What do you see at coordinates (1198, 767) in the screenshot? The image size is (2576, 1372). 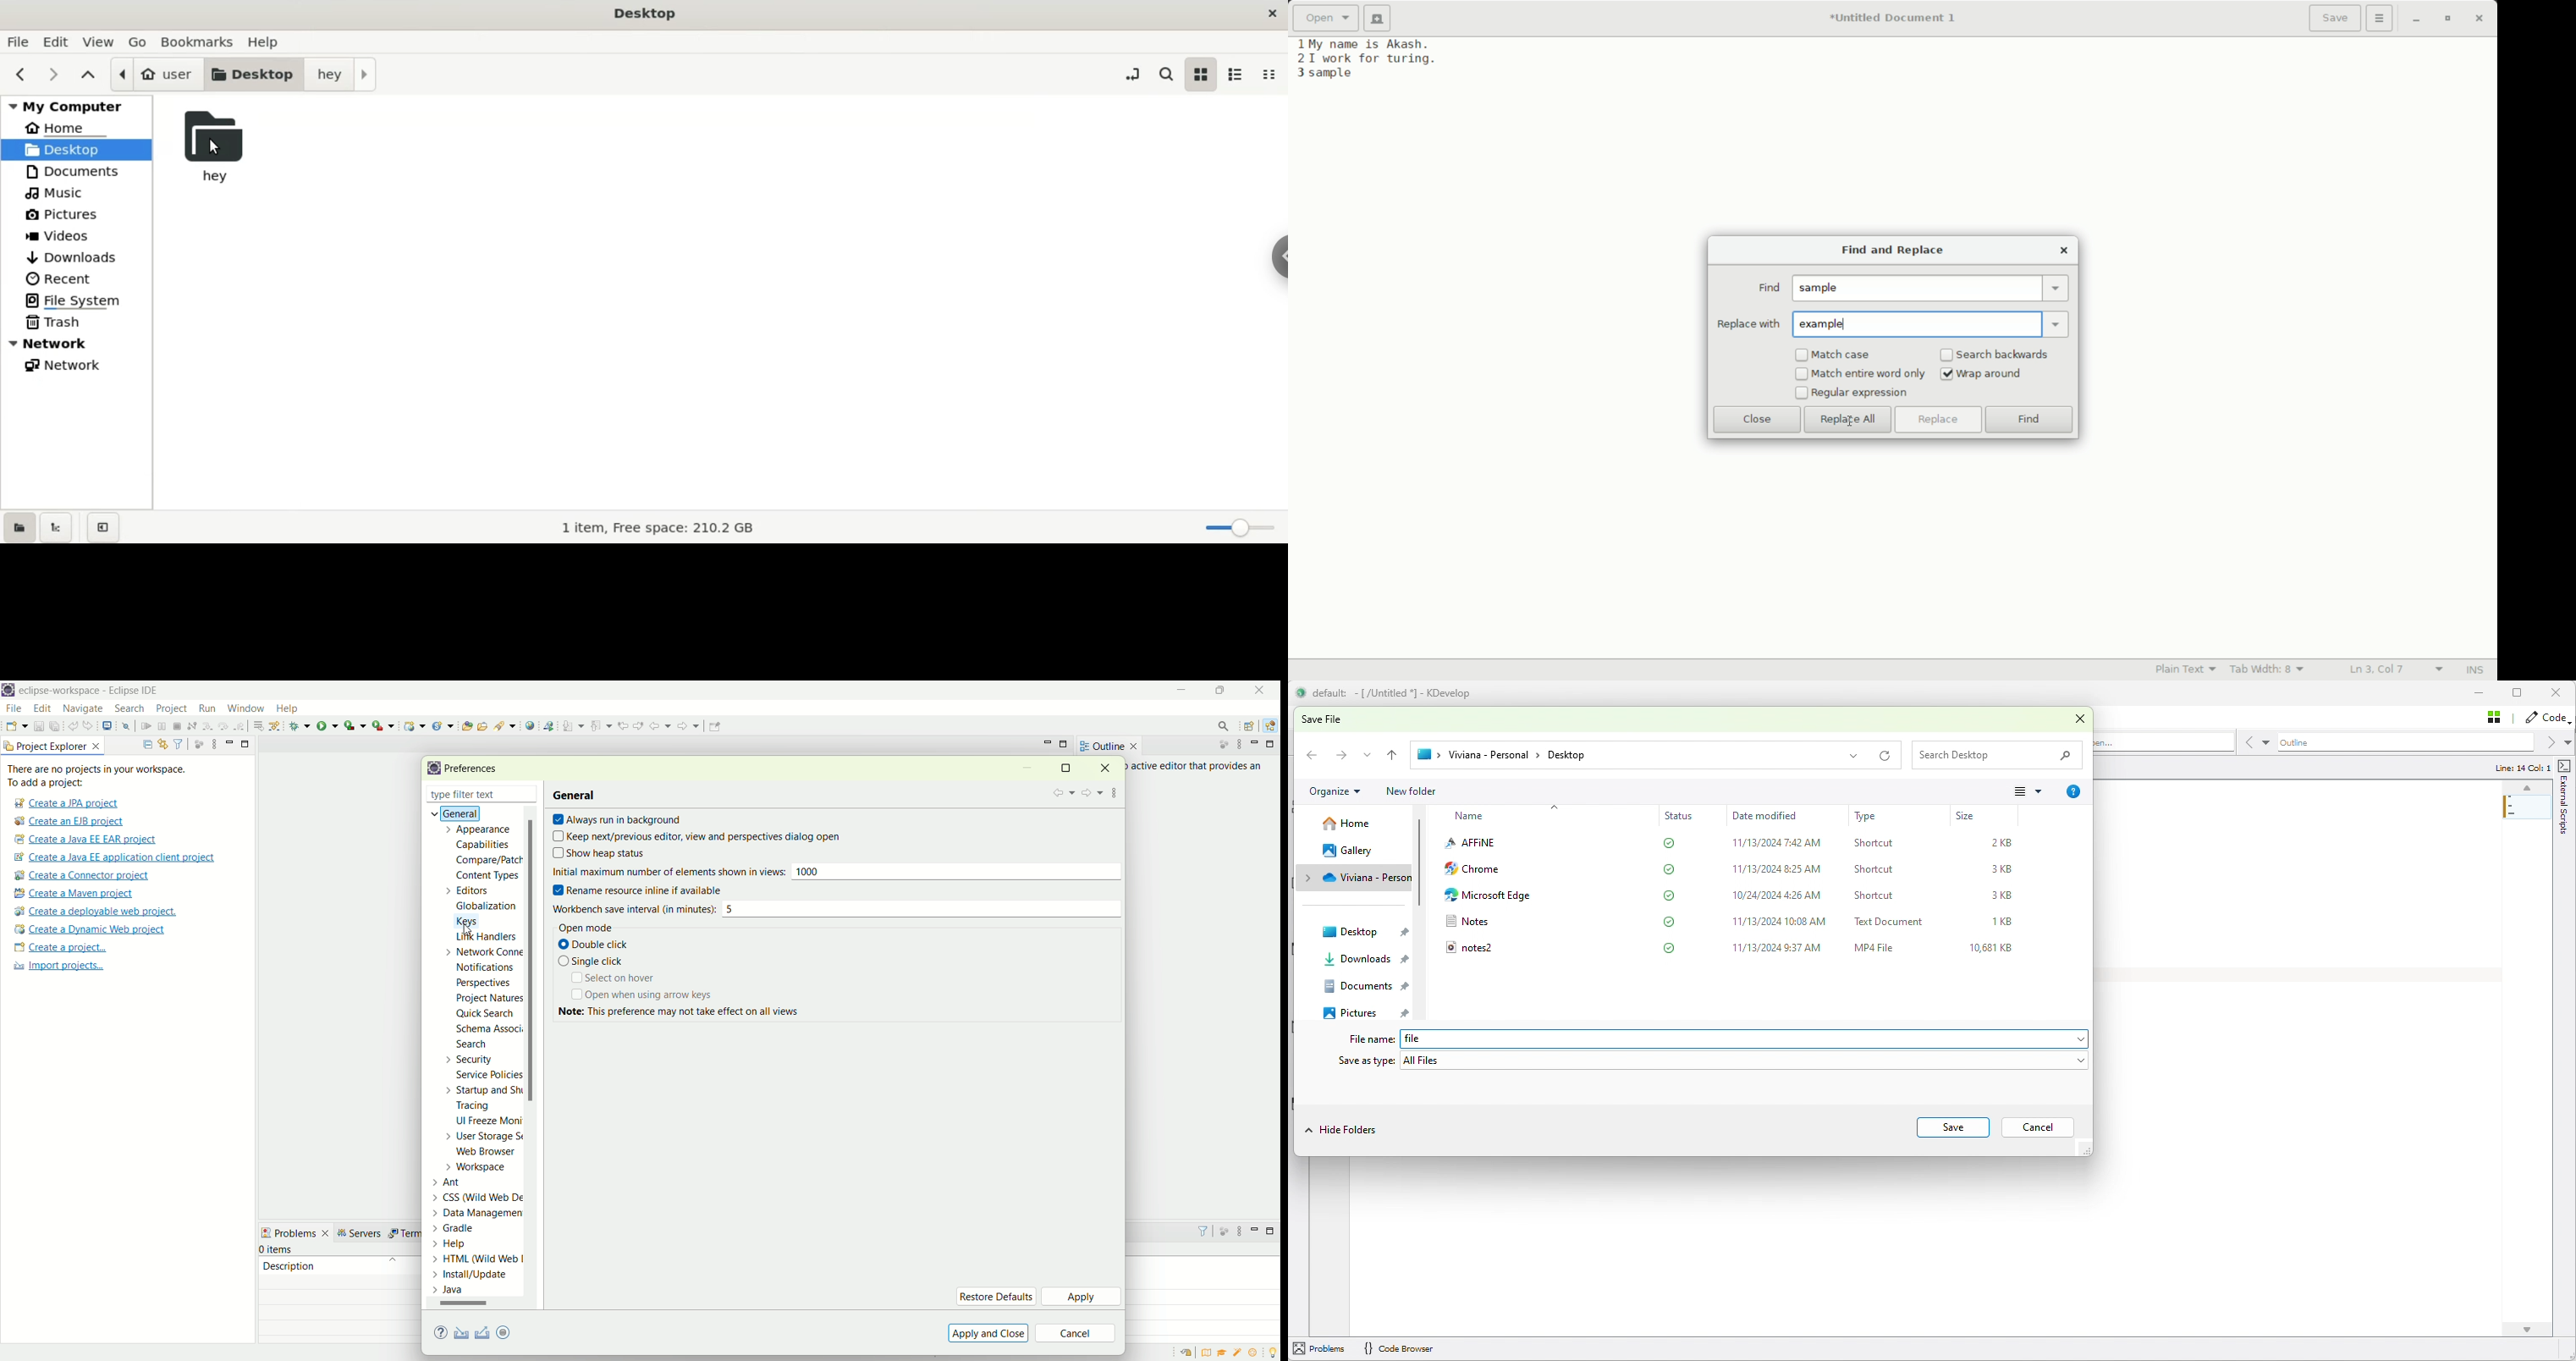 I see ` active editor that provides an outline` at bounding box center [1198, 767].